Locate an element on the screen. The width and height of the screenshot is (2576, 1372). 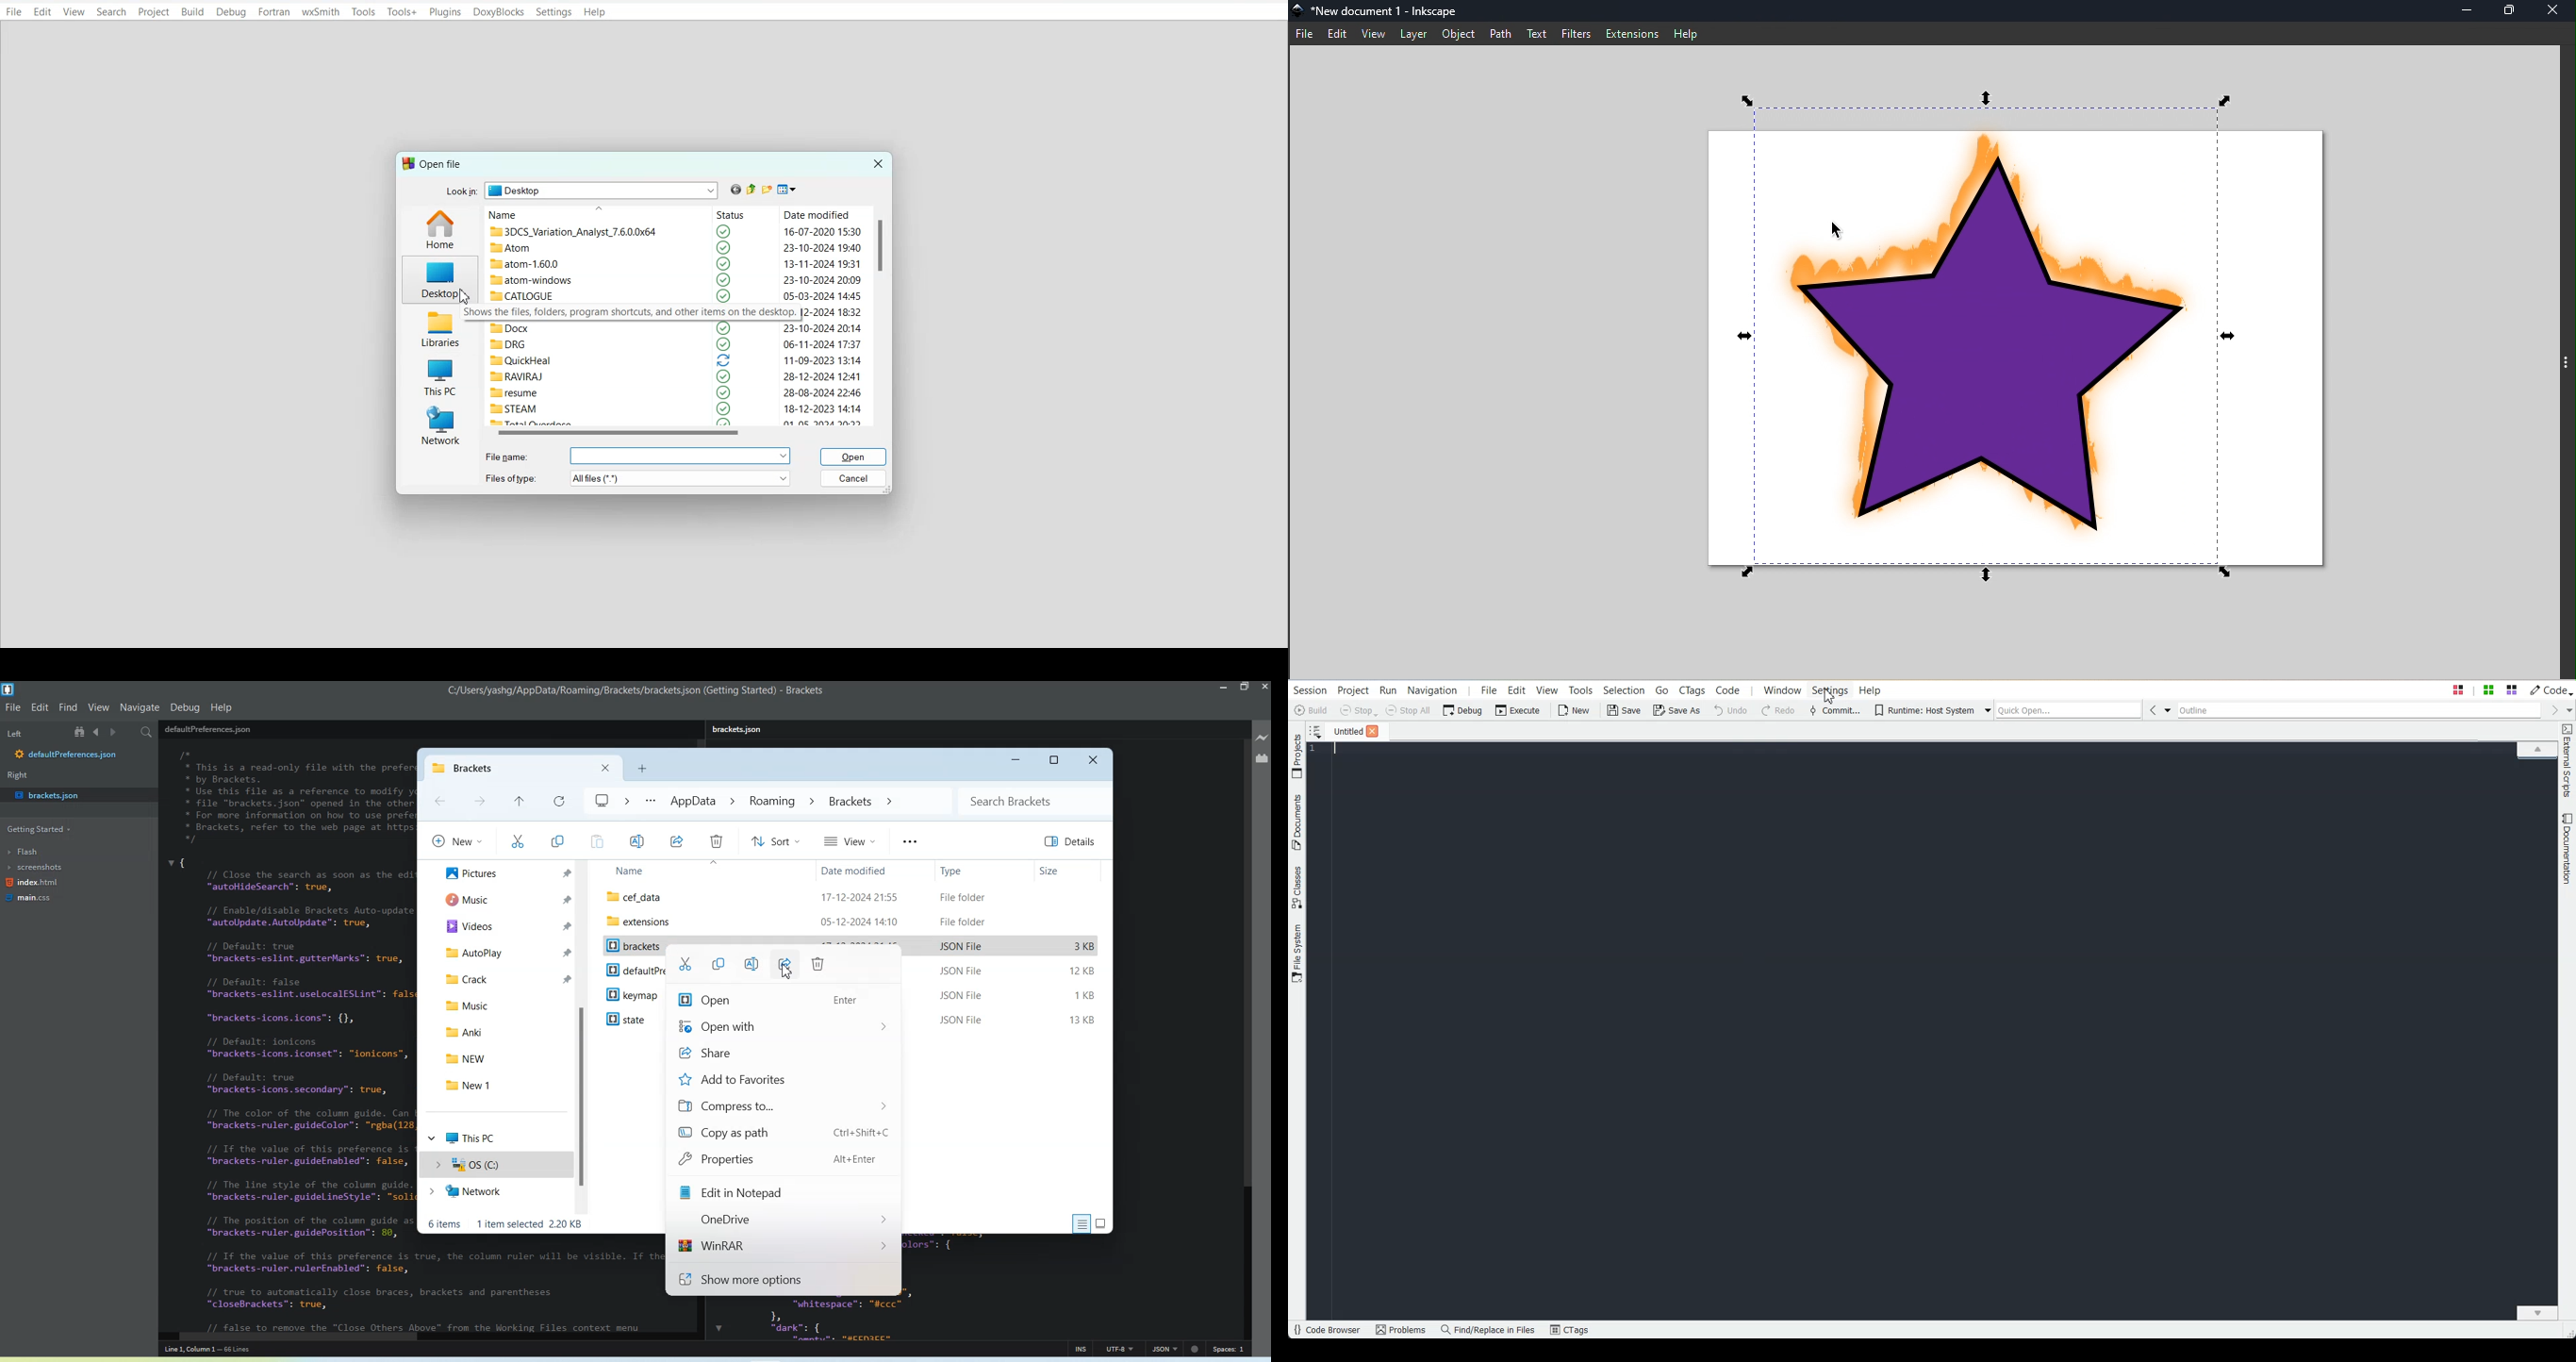
File name is located at coordinates (509, 456).